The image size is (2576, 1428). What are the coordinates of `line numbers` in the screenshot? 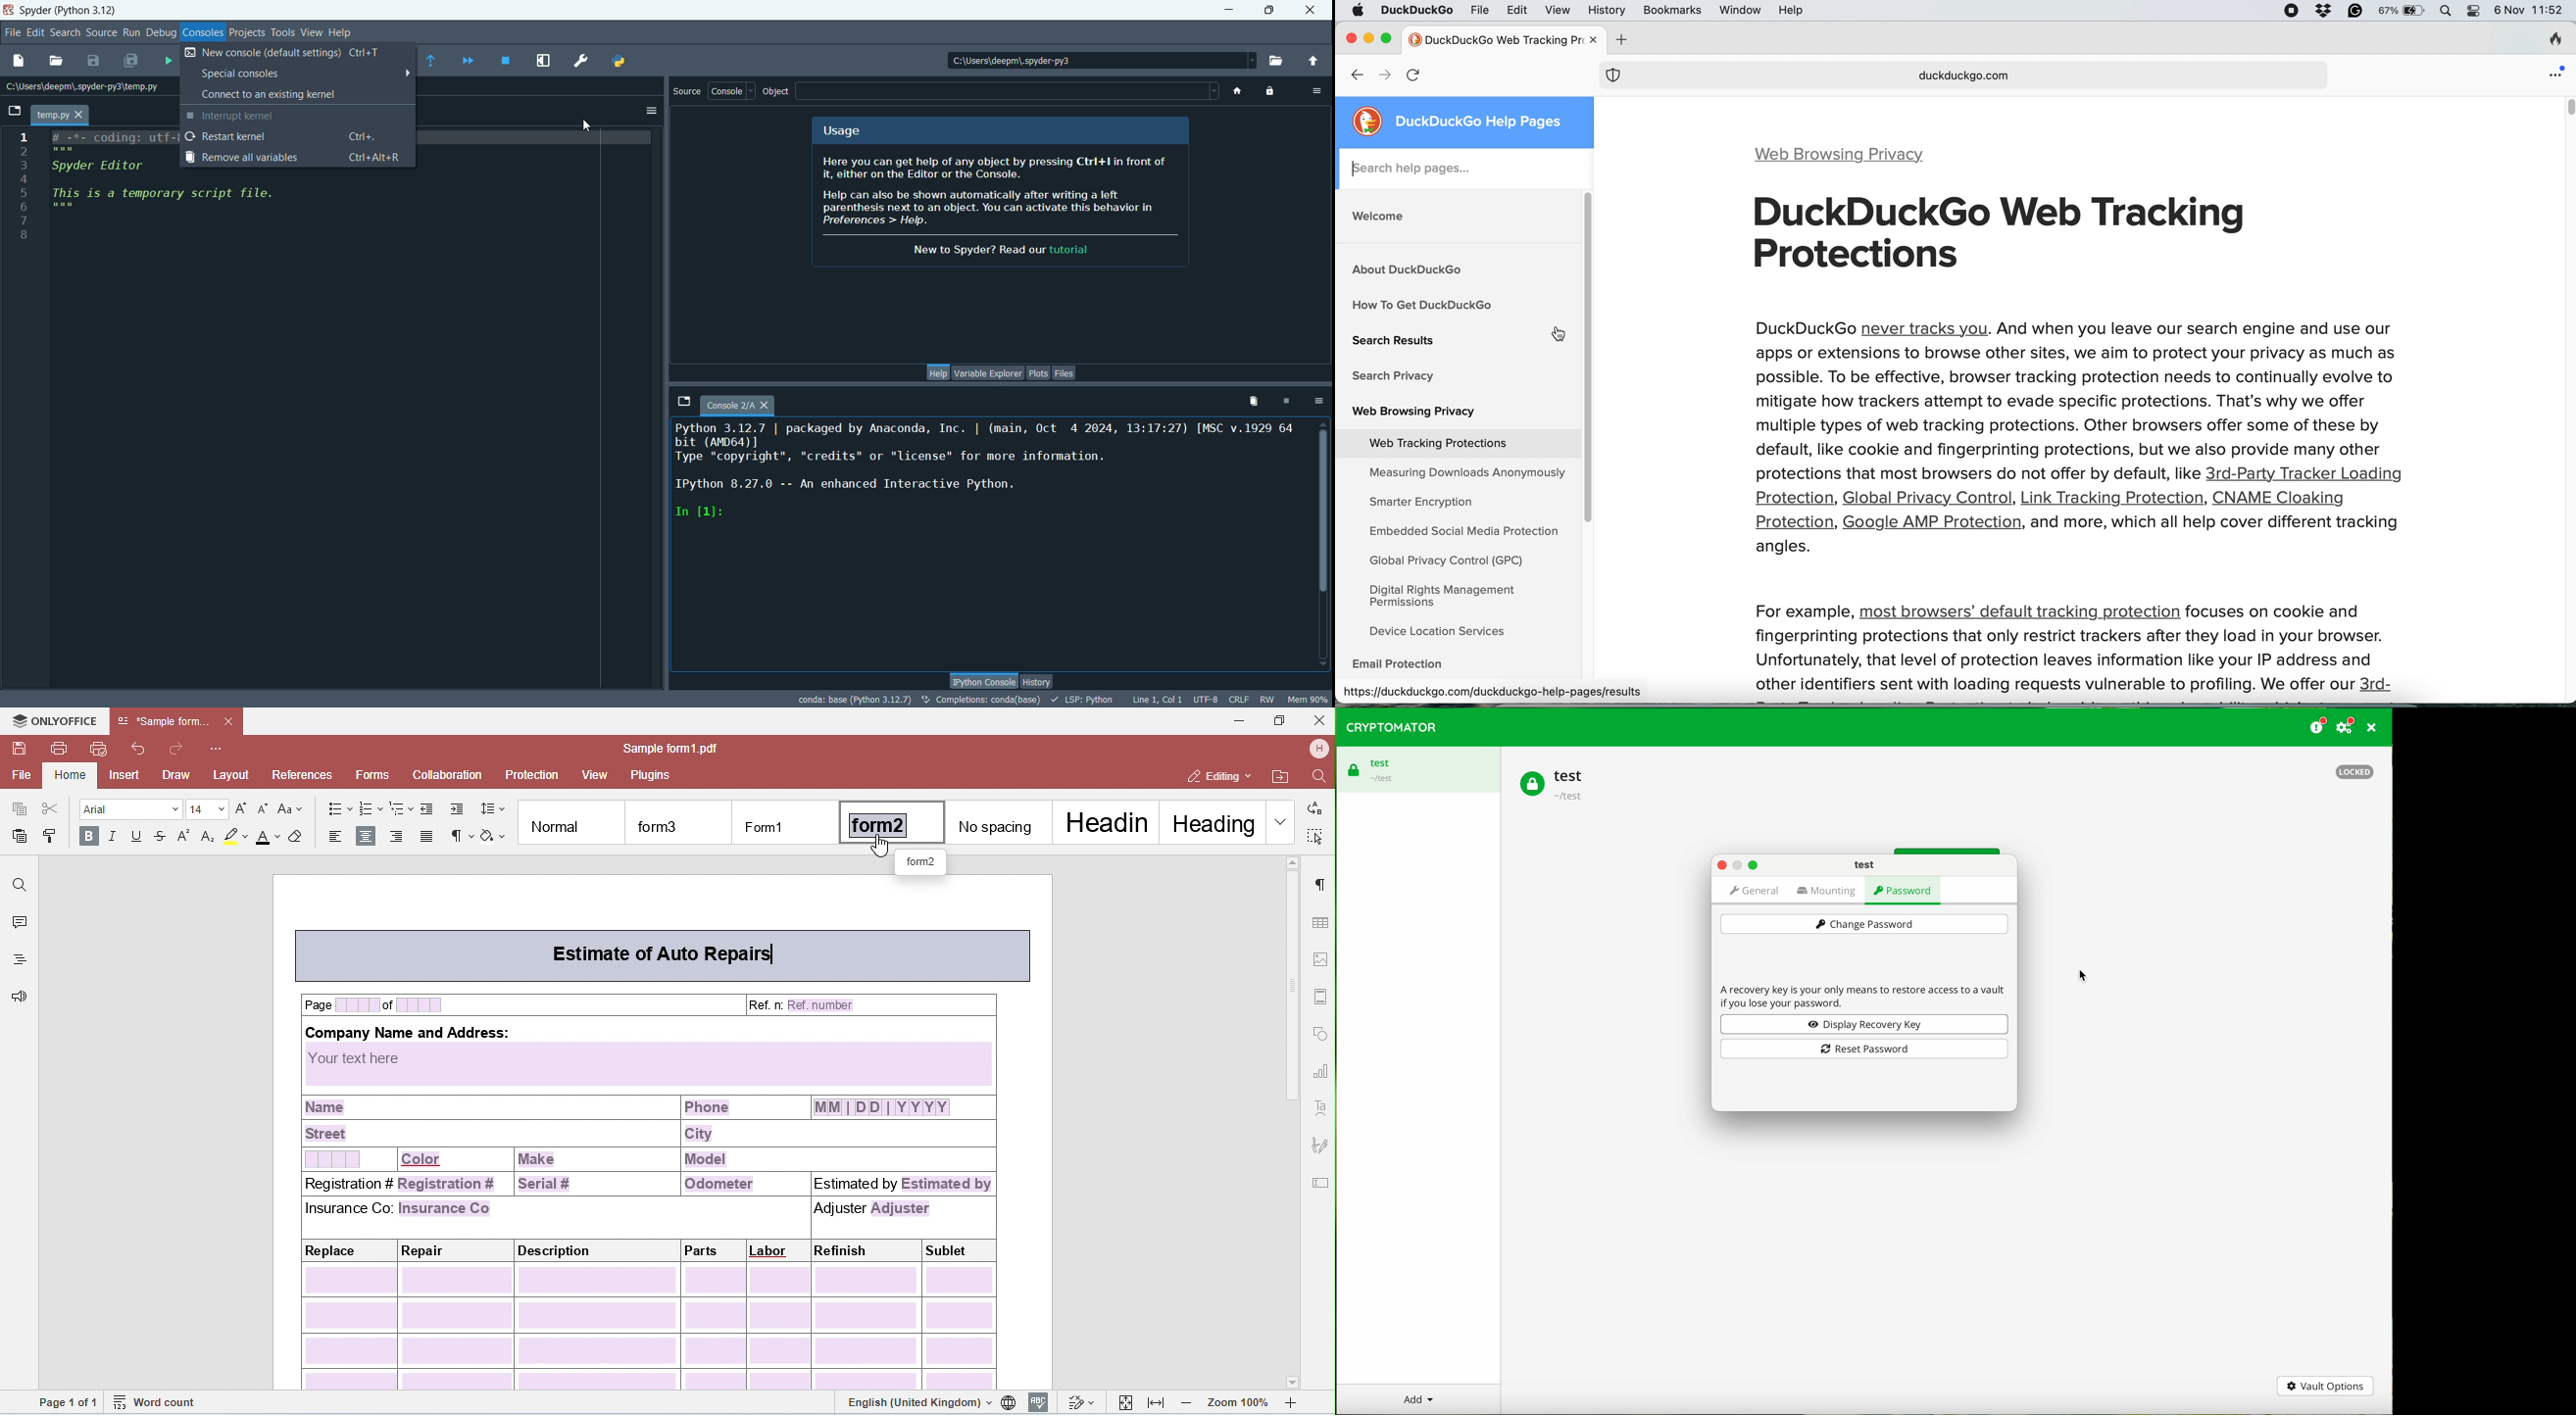 It's located at (28, 189).